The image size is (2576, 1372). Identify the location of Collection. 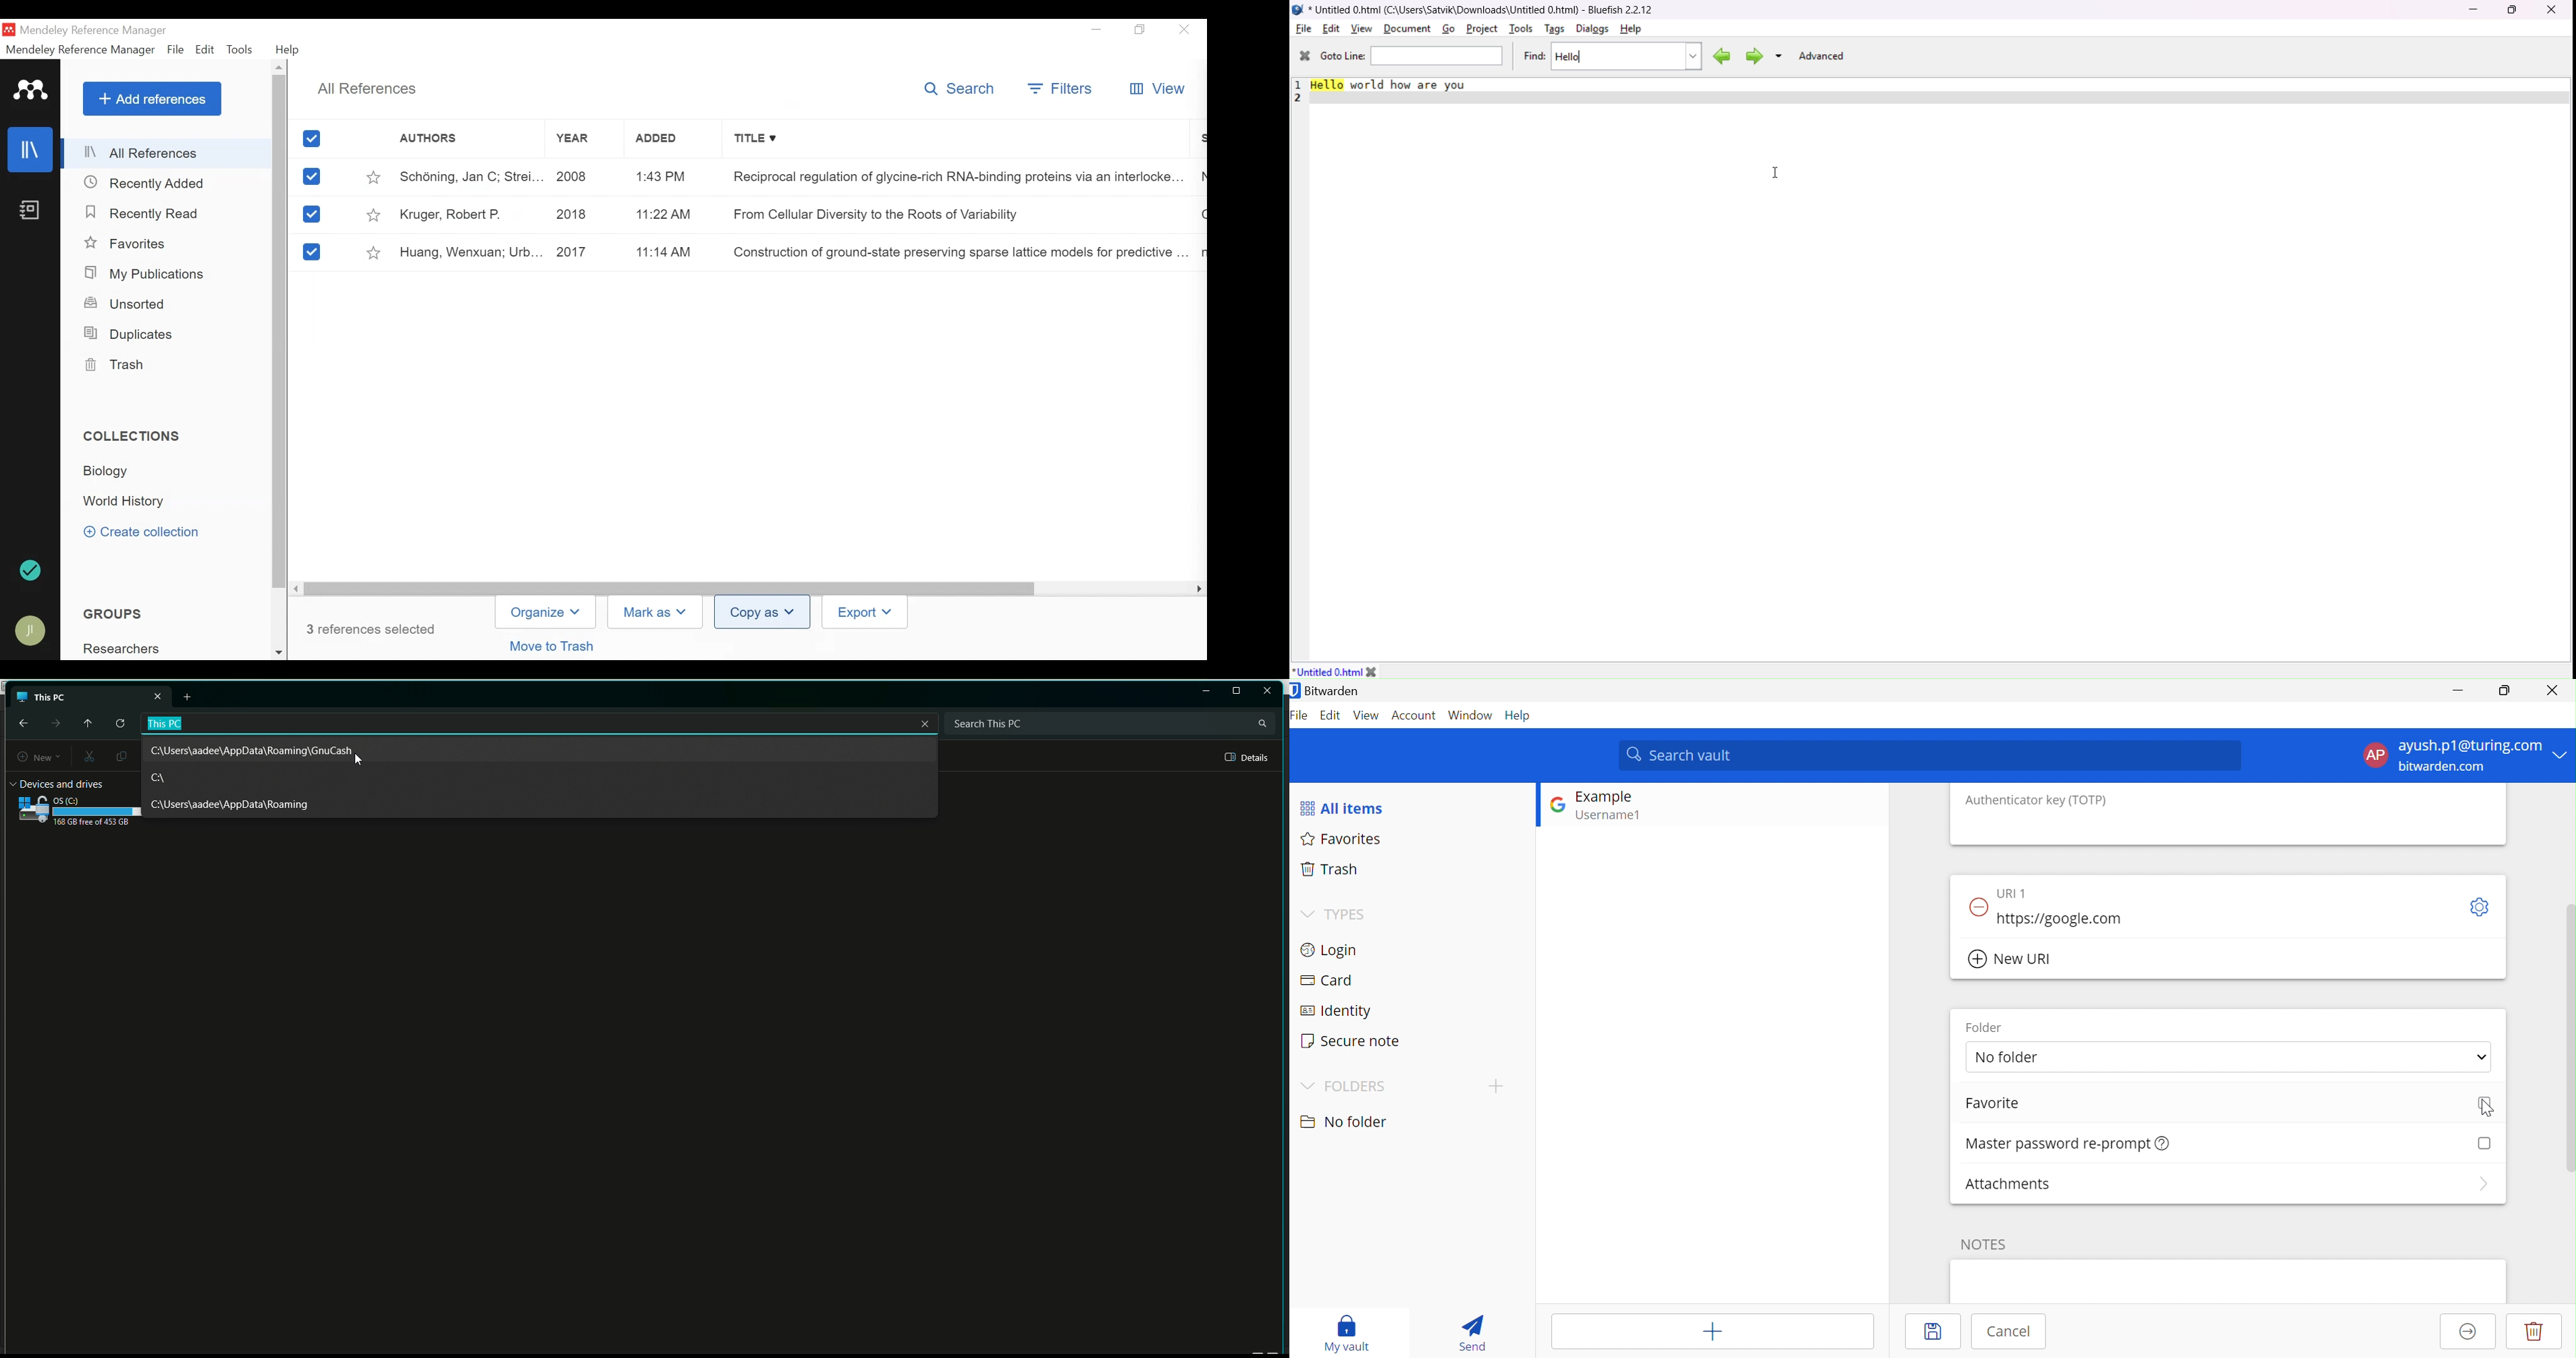
(126, 648).